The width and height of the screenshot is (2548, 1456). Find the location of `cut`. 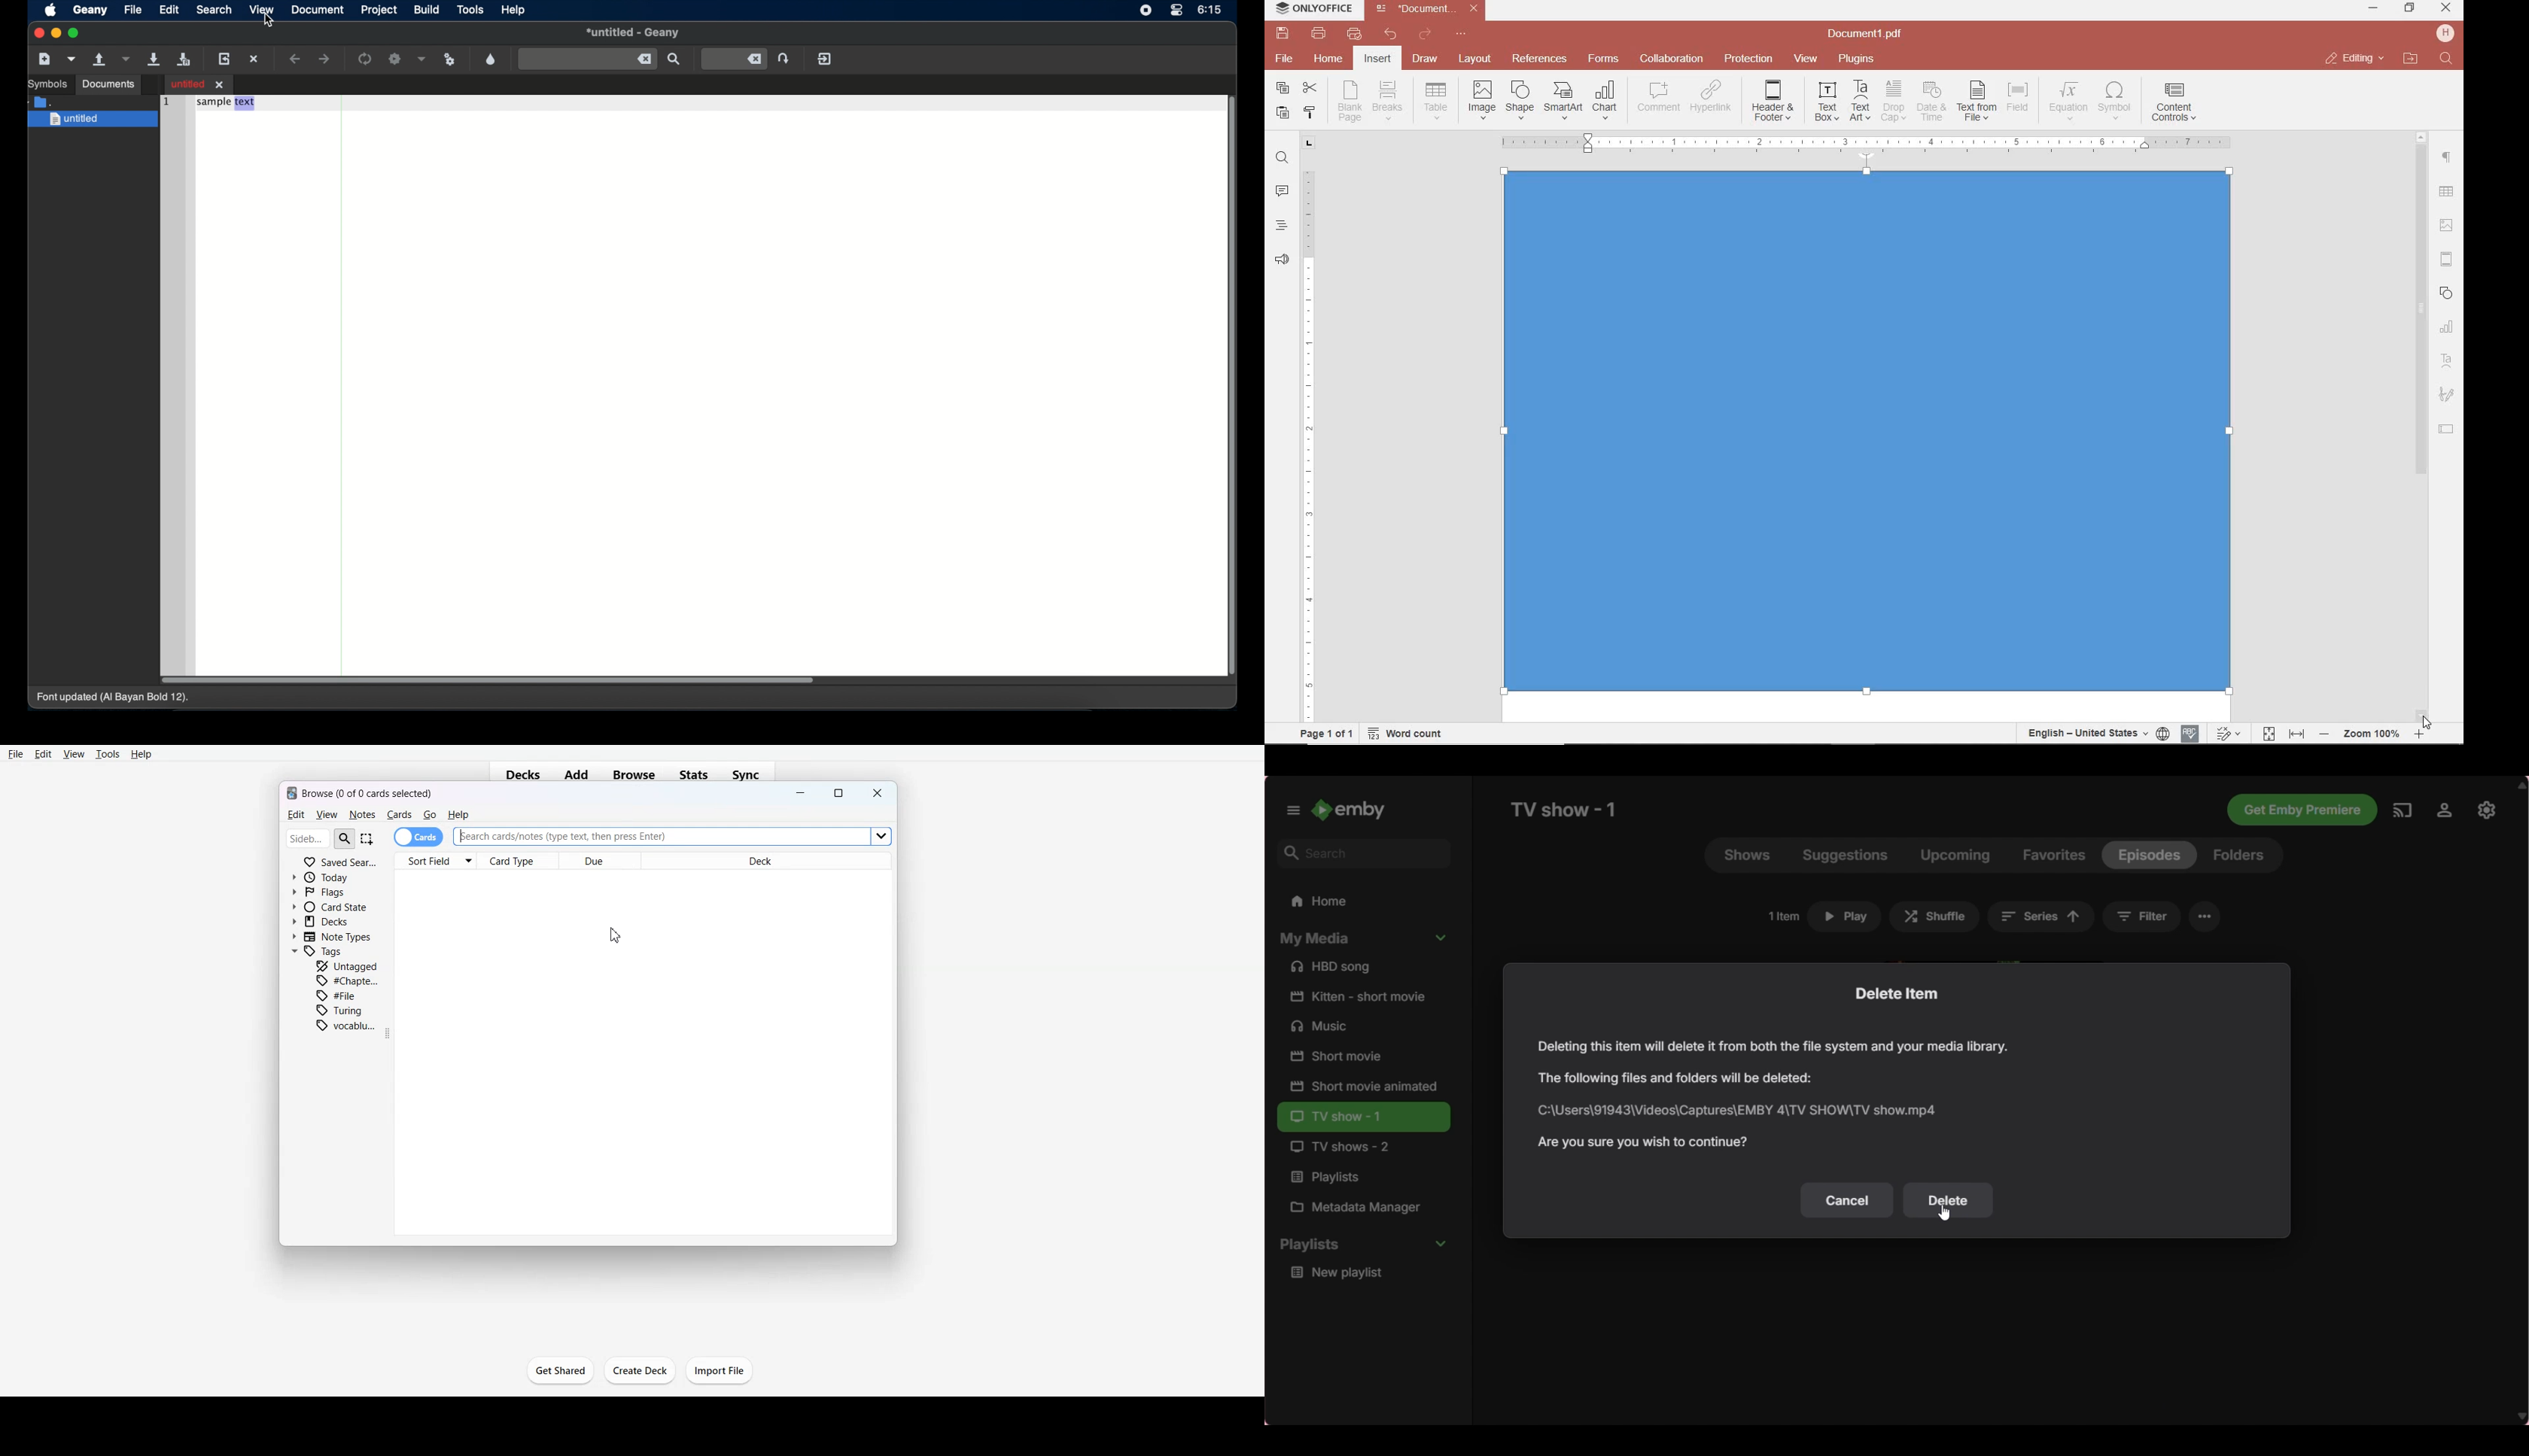

cut is located at coordinates (1309, 89).